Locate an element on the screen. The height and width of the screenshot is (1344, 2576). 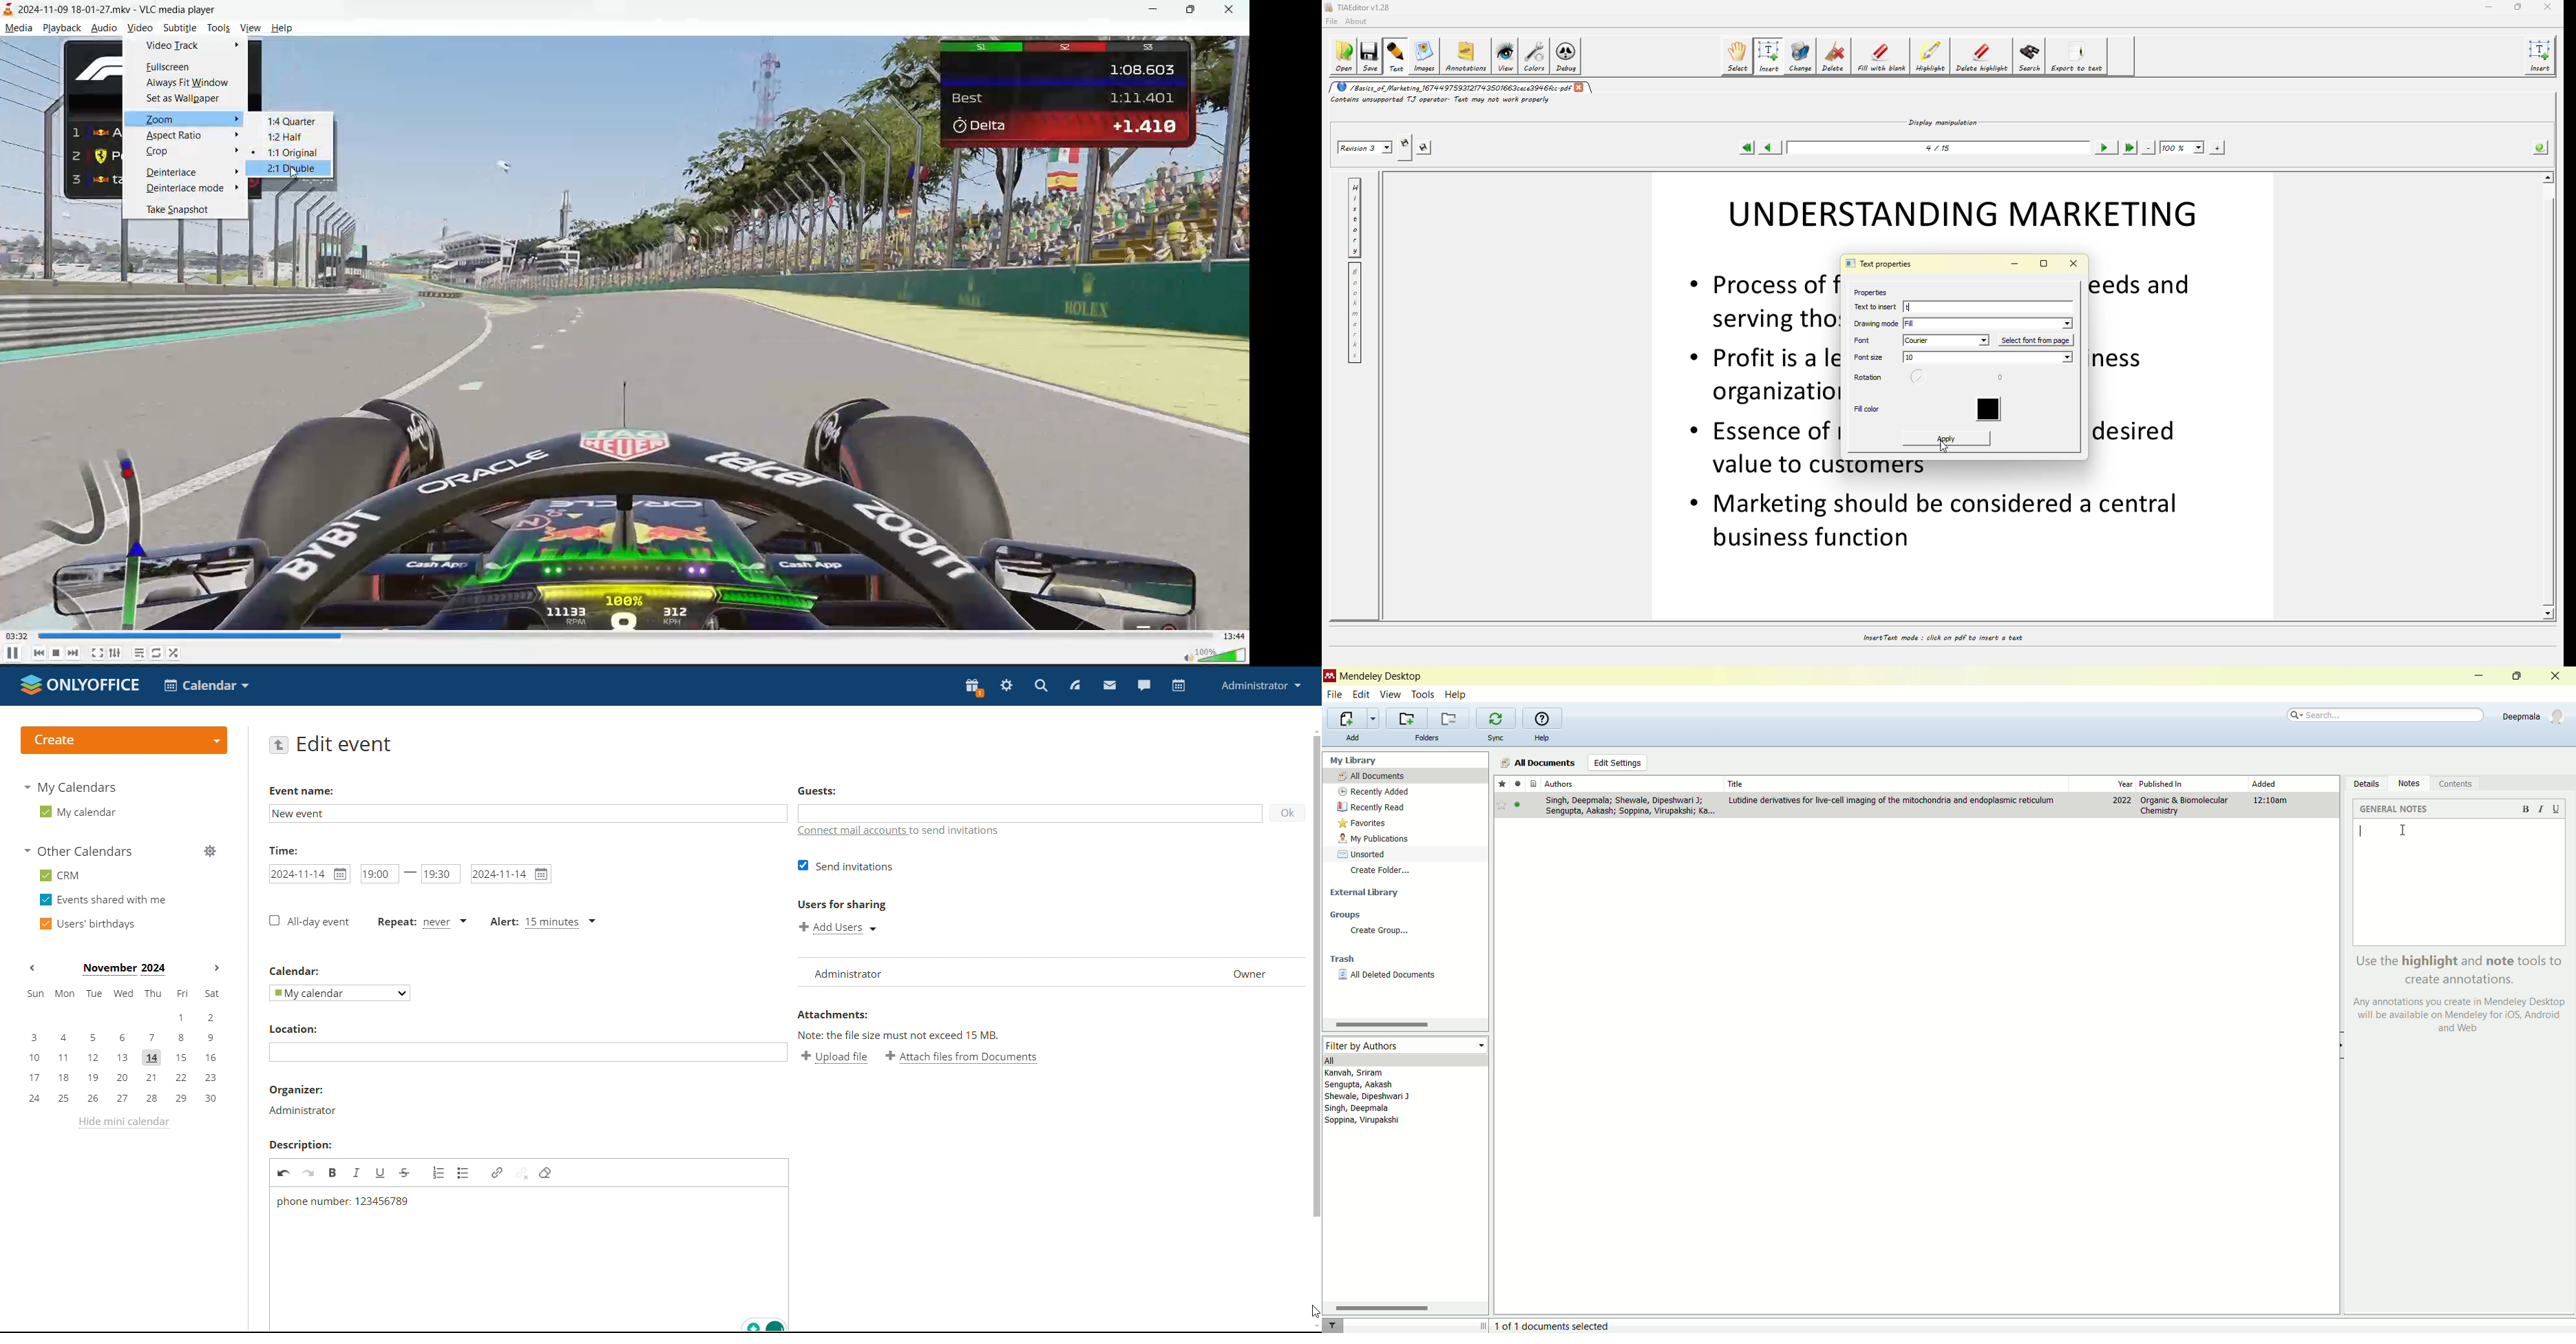
recently read is located at coordinates (1403, 806).